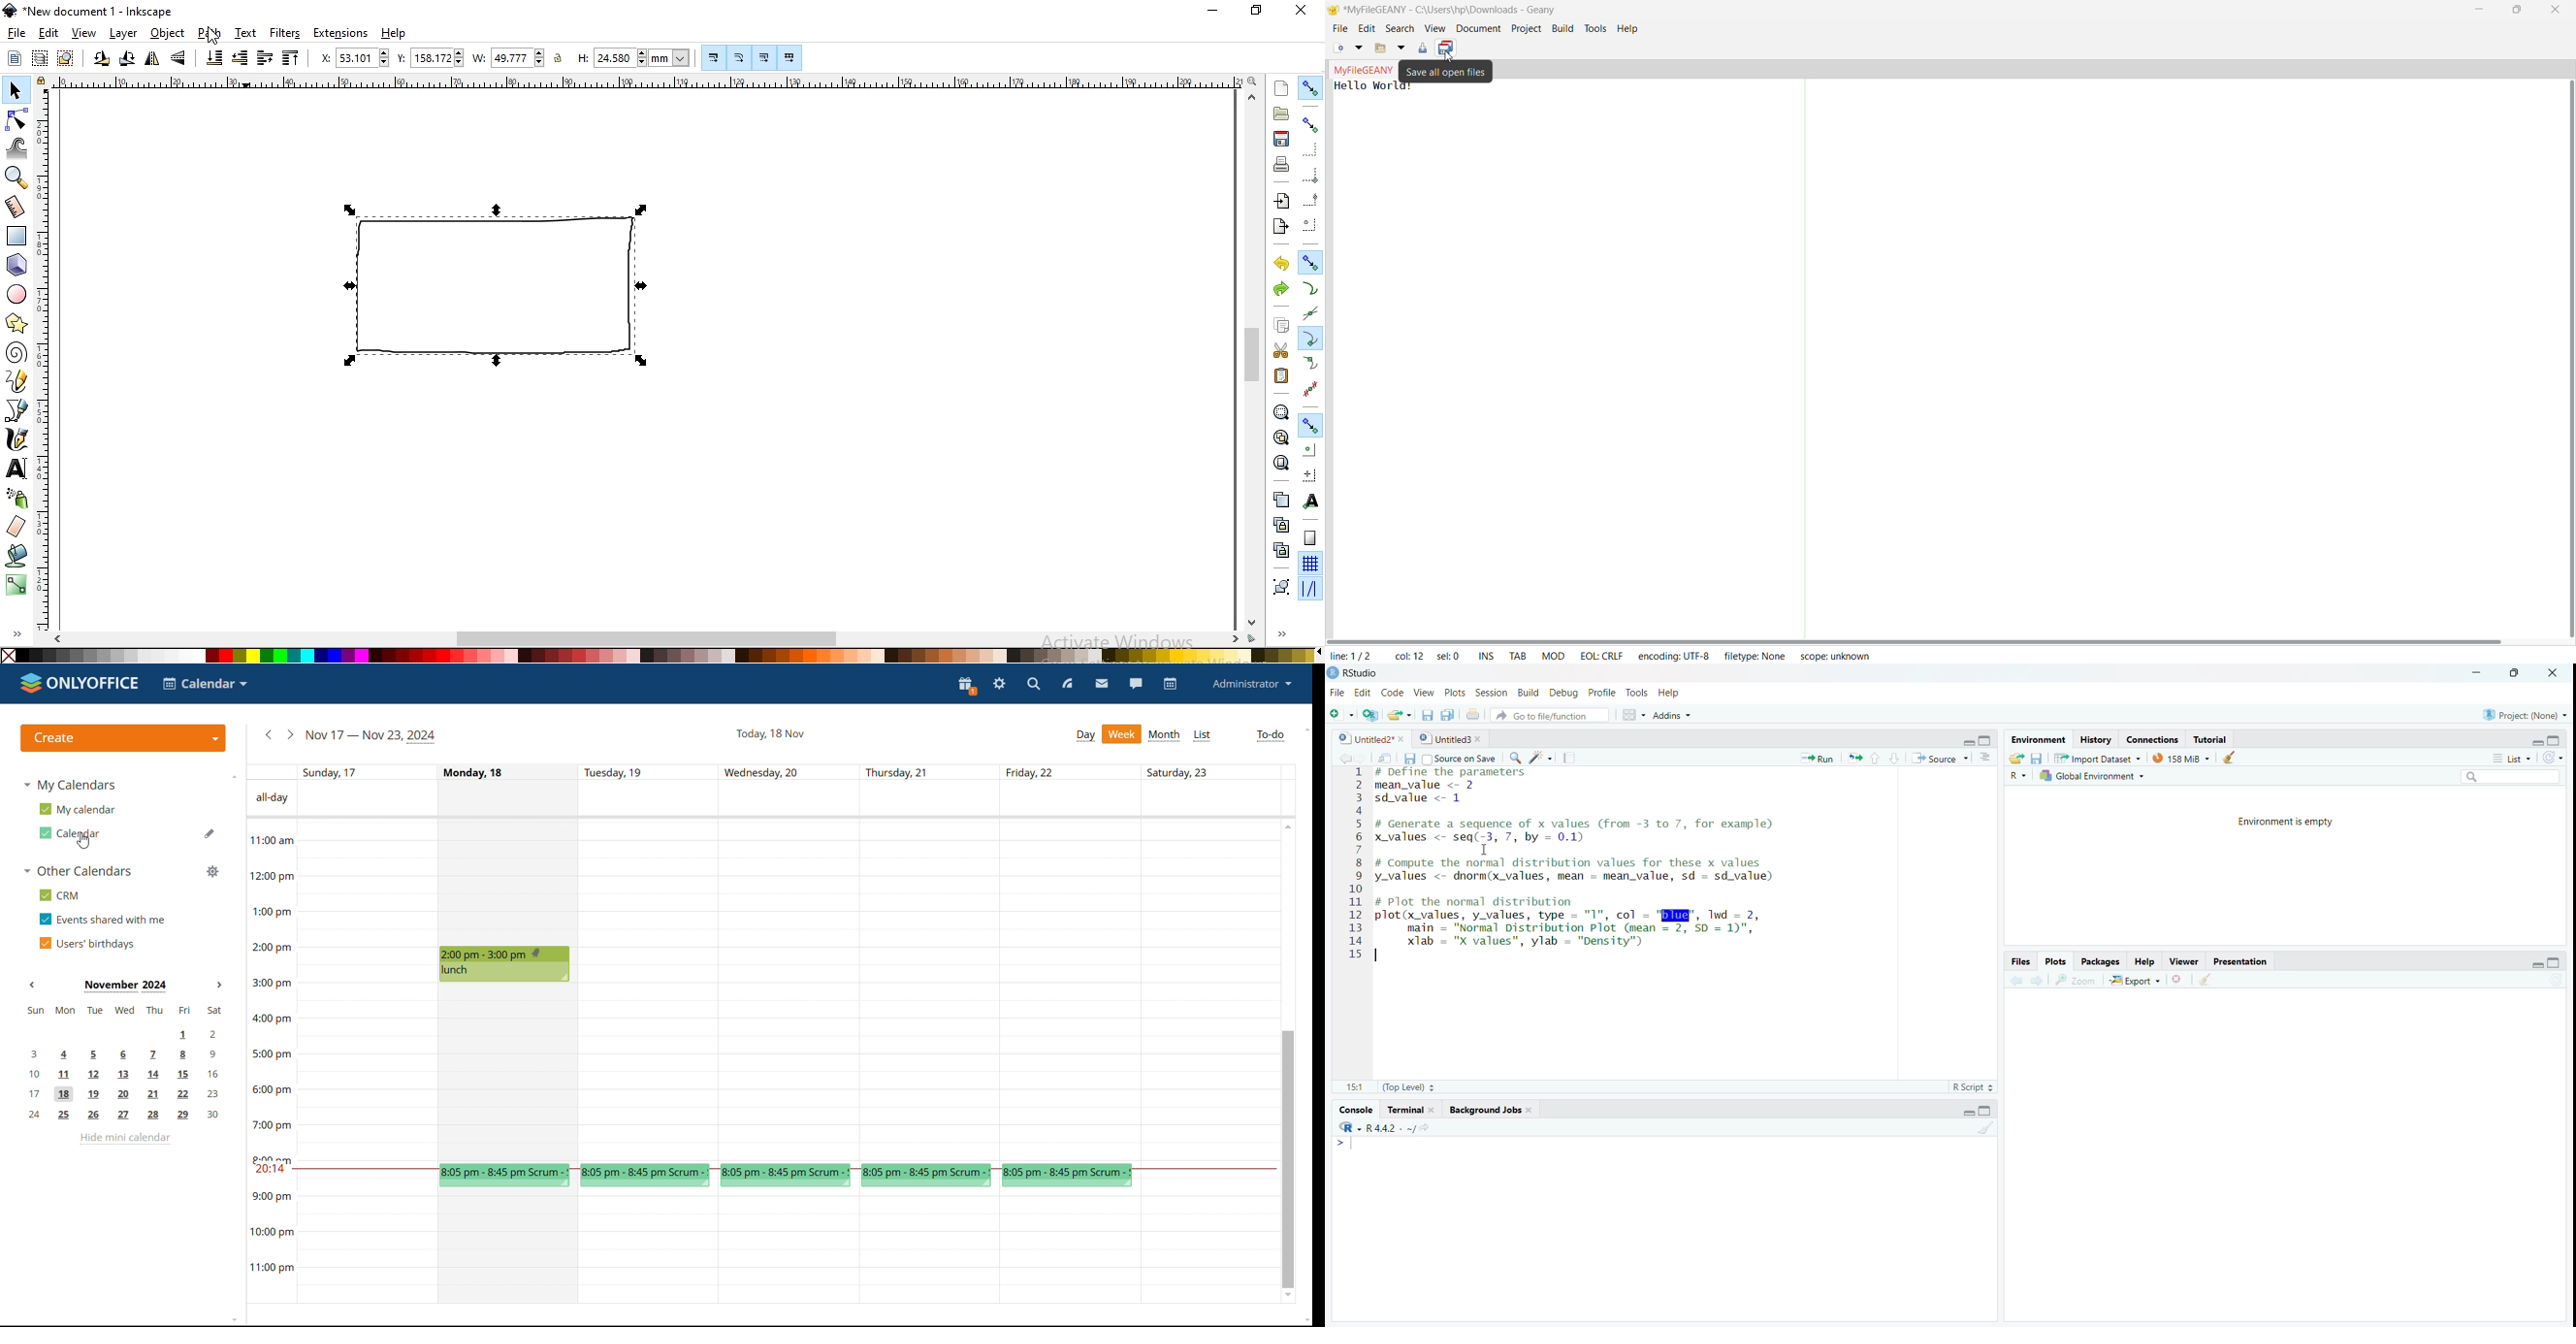 The image size is (2576, 1344). I want to click on 1, so click(1975, 1127).